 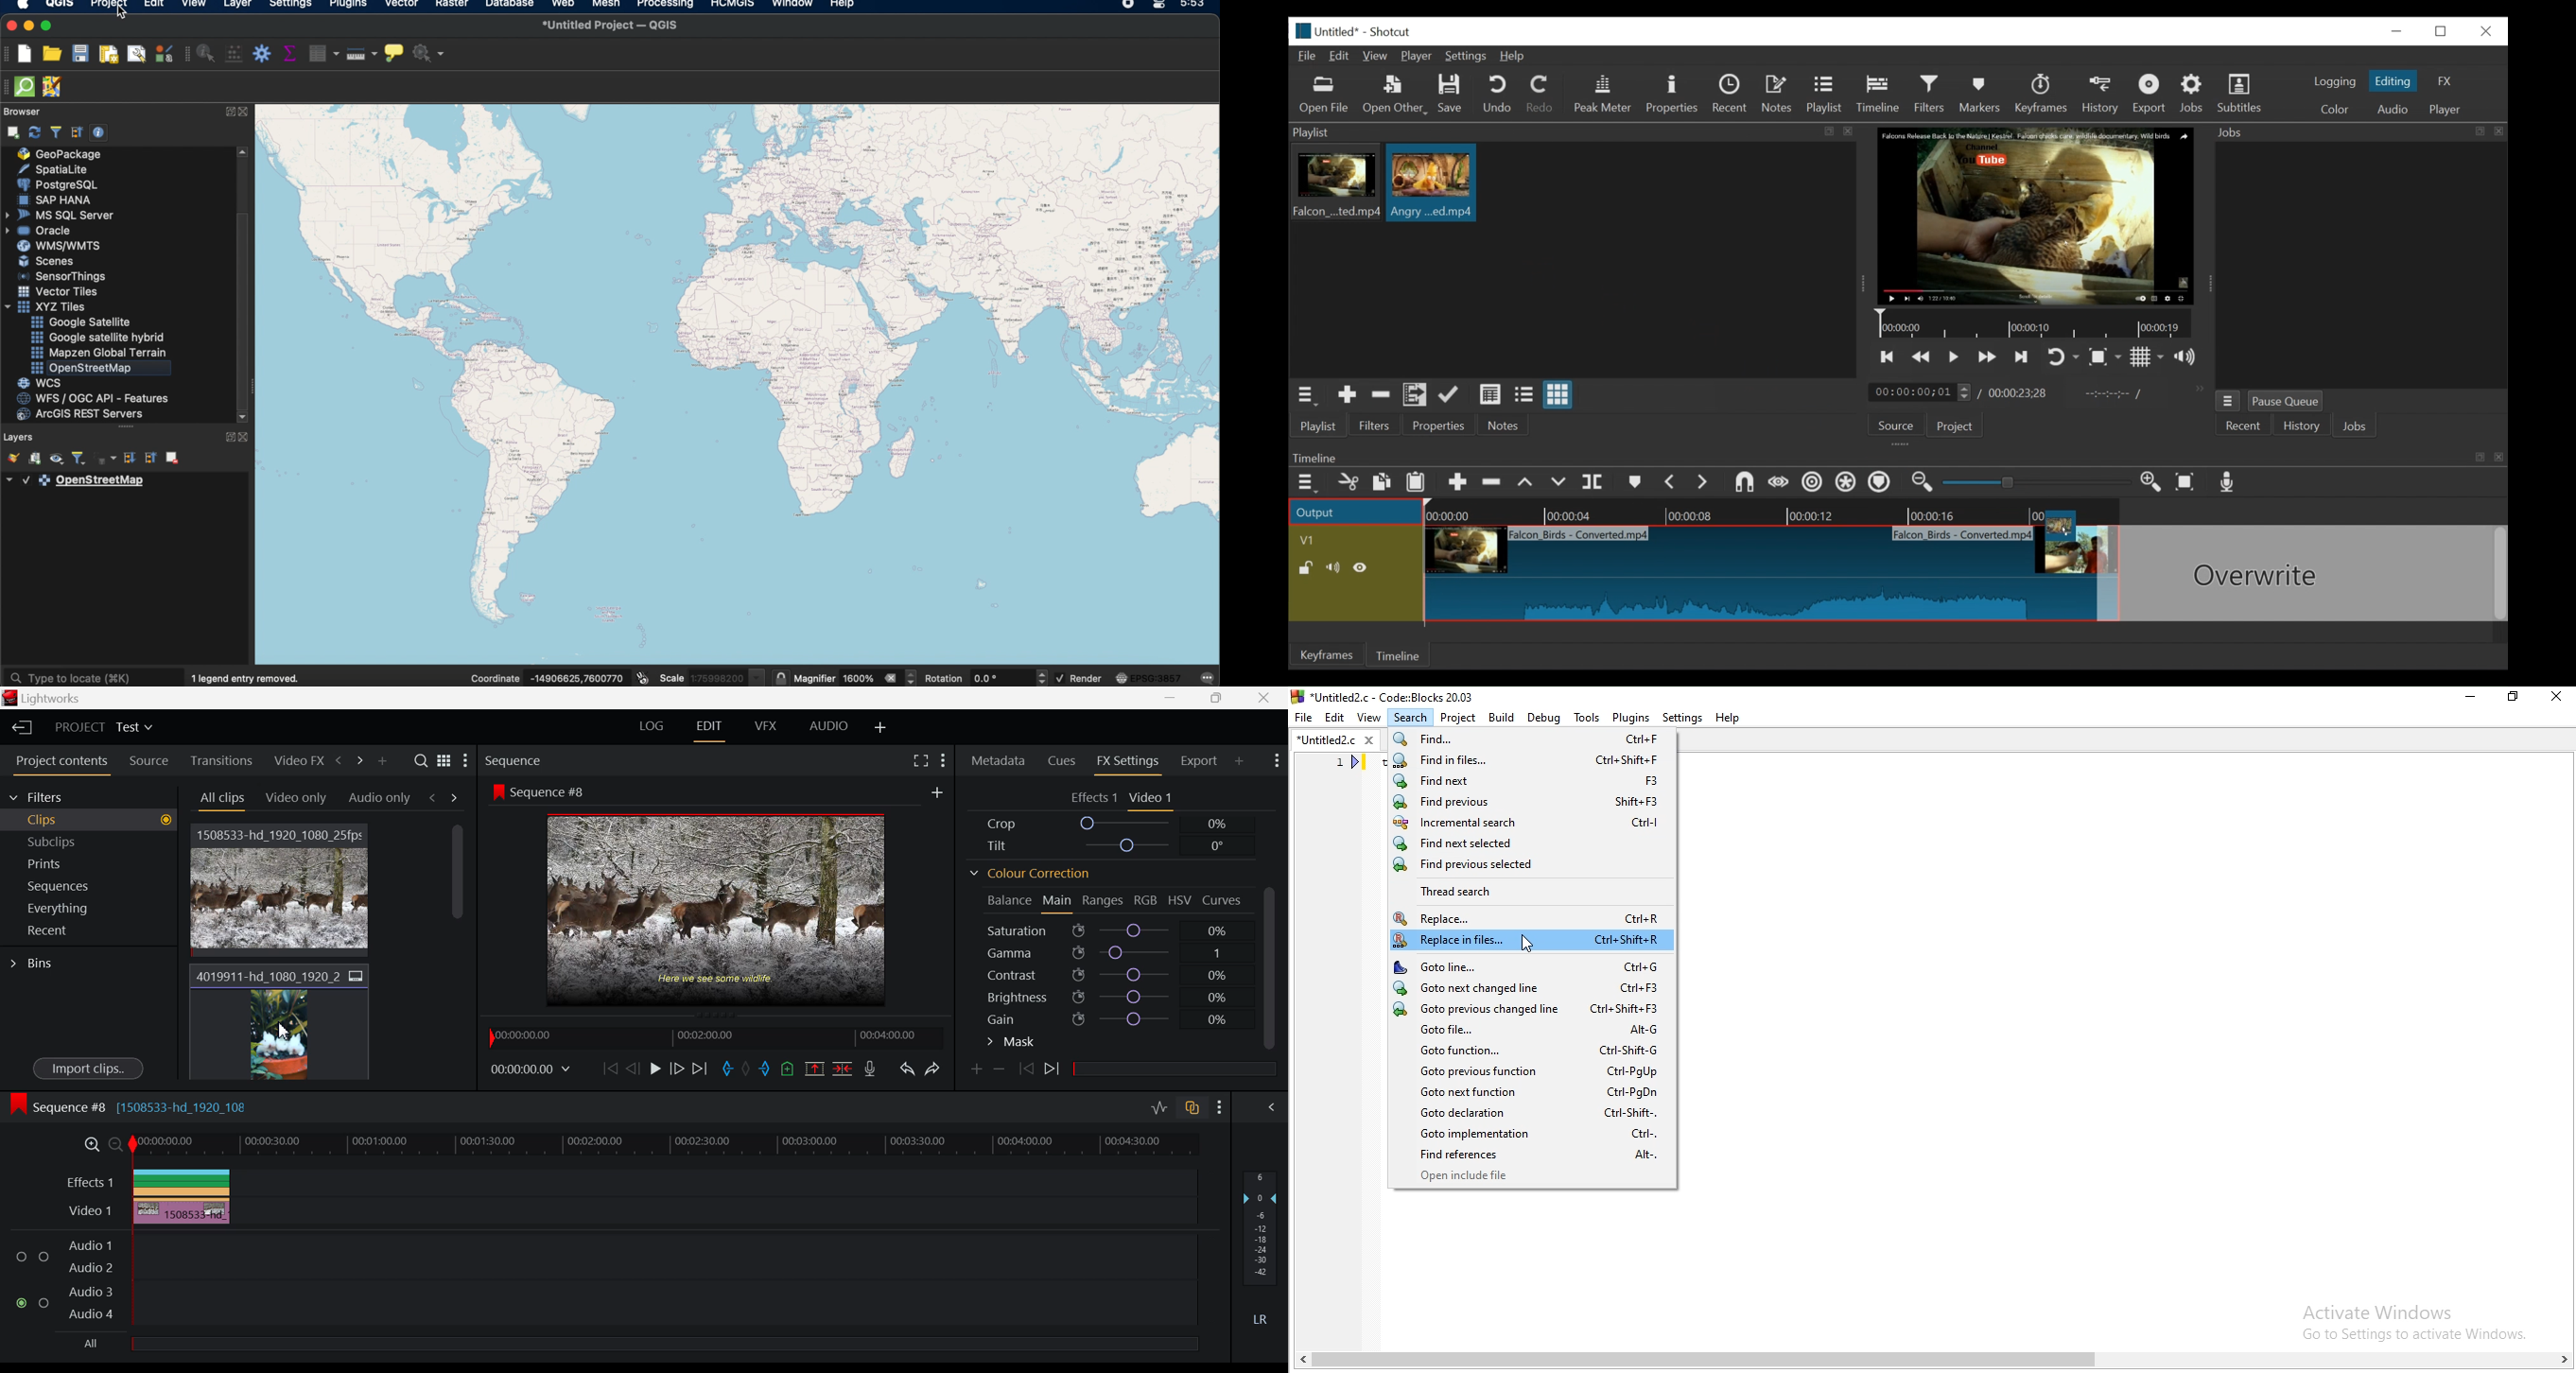 What do you see at coordinates (1779, 94) in the screenshot?
I see `Notes` at bounding box center [1779, 94].